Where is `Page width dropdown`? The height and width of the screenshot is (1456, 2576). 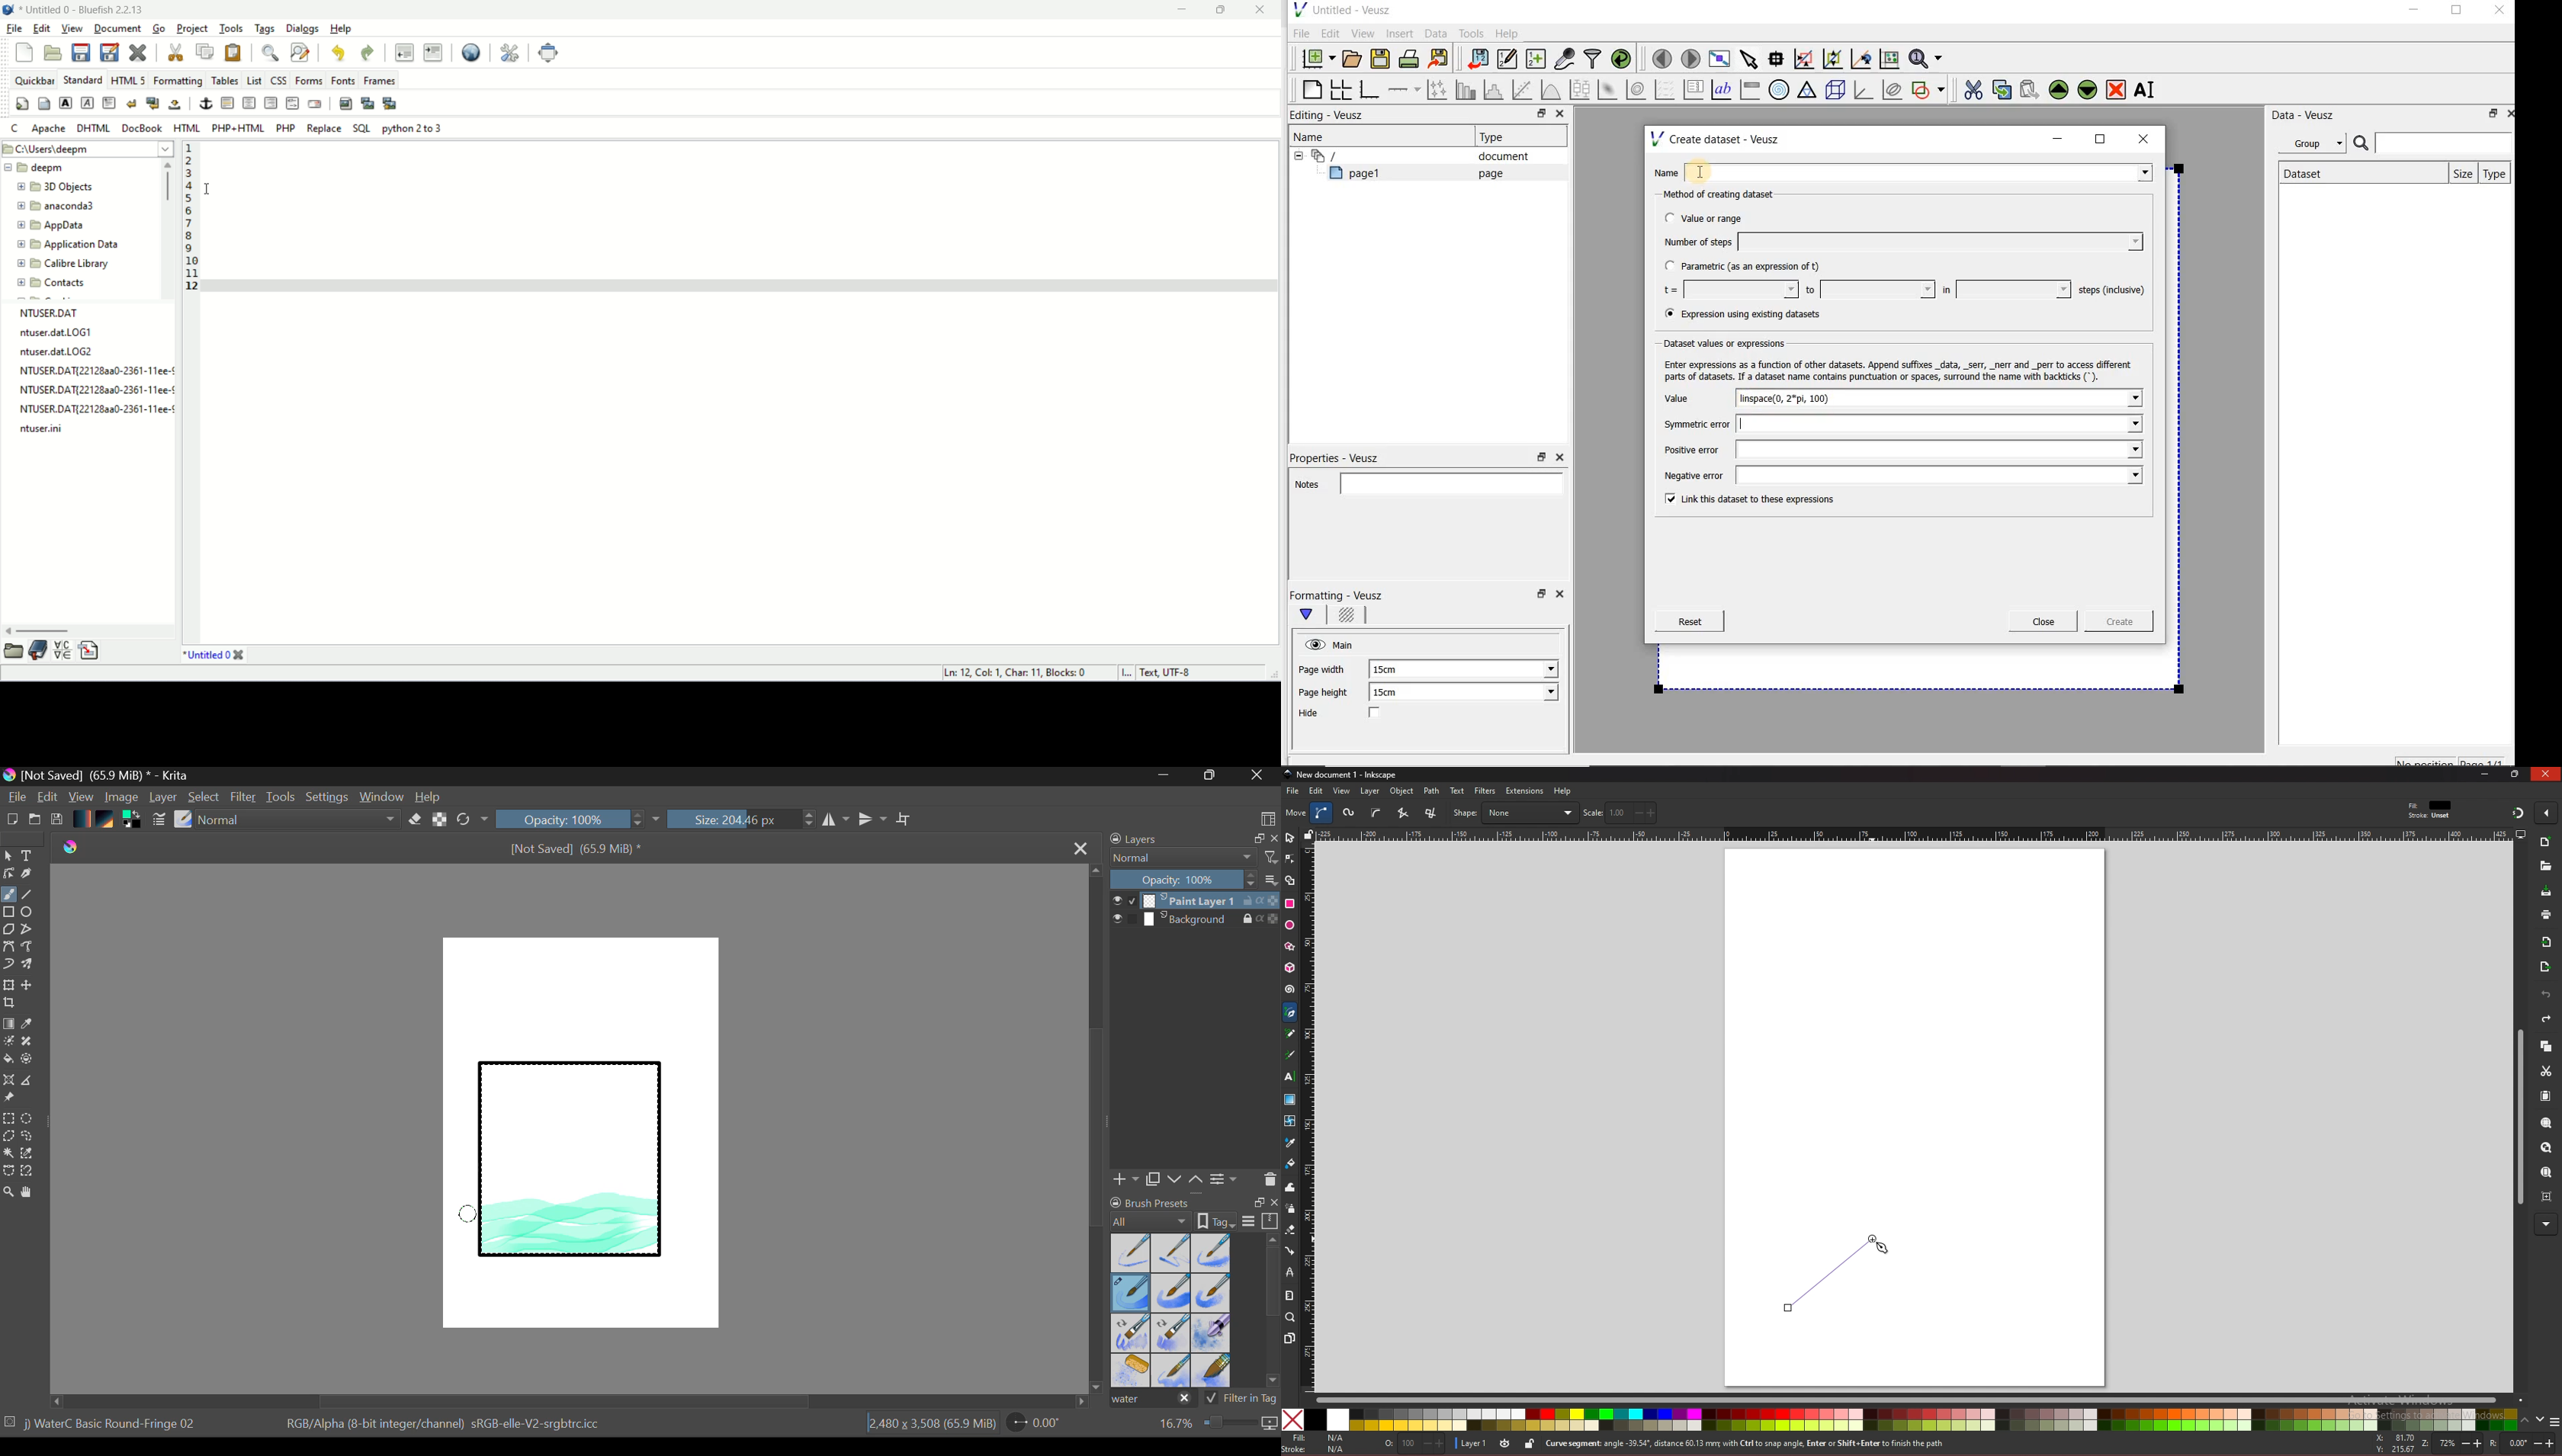 Page width dropdown is located at coordinates (1534, 669).